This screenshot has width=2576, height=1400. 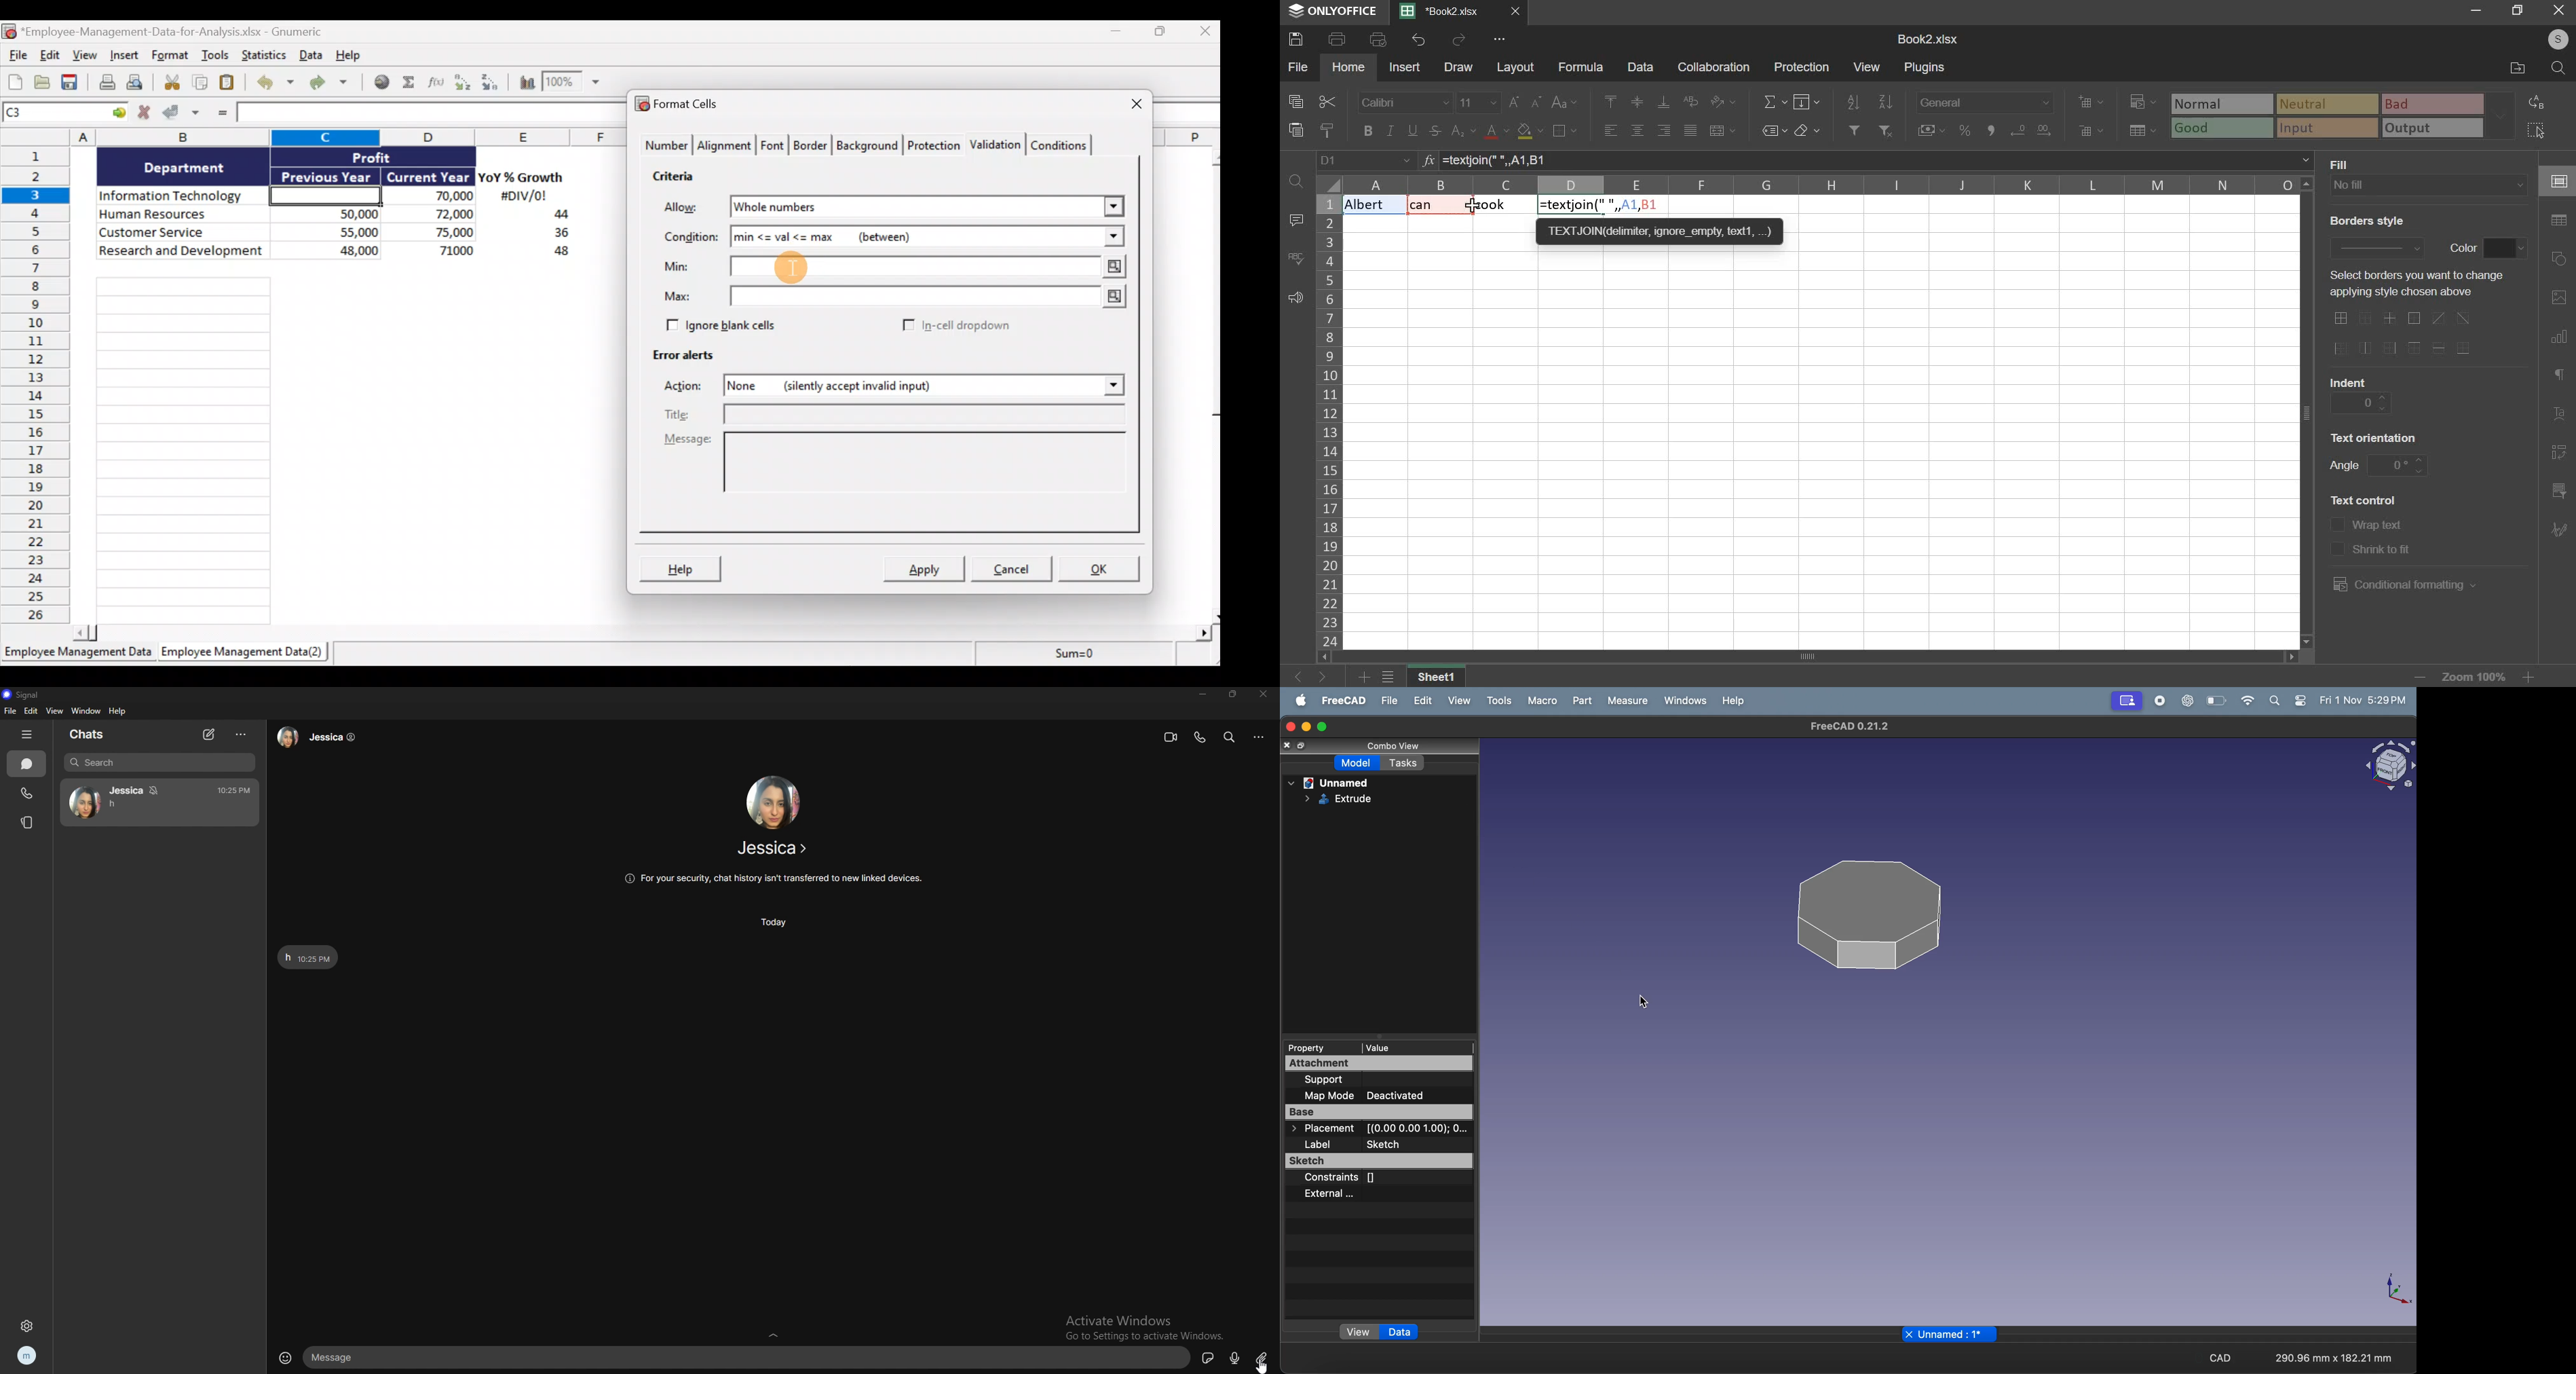 I want to click on tools, so click(x=1498, y=700).